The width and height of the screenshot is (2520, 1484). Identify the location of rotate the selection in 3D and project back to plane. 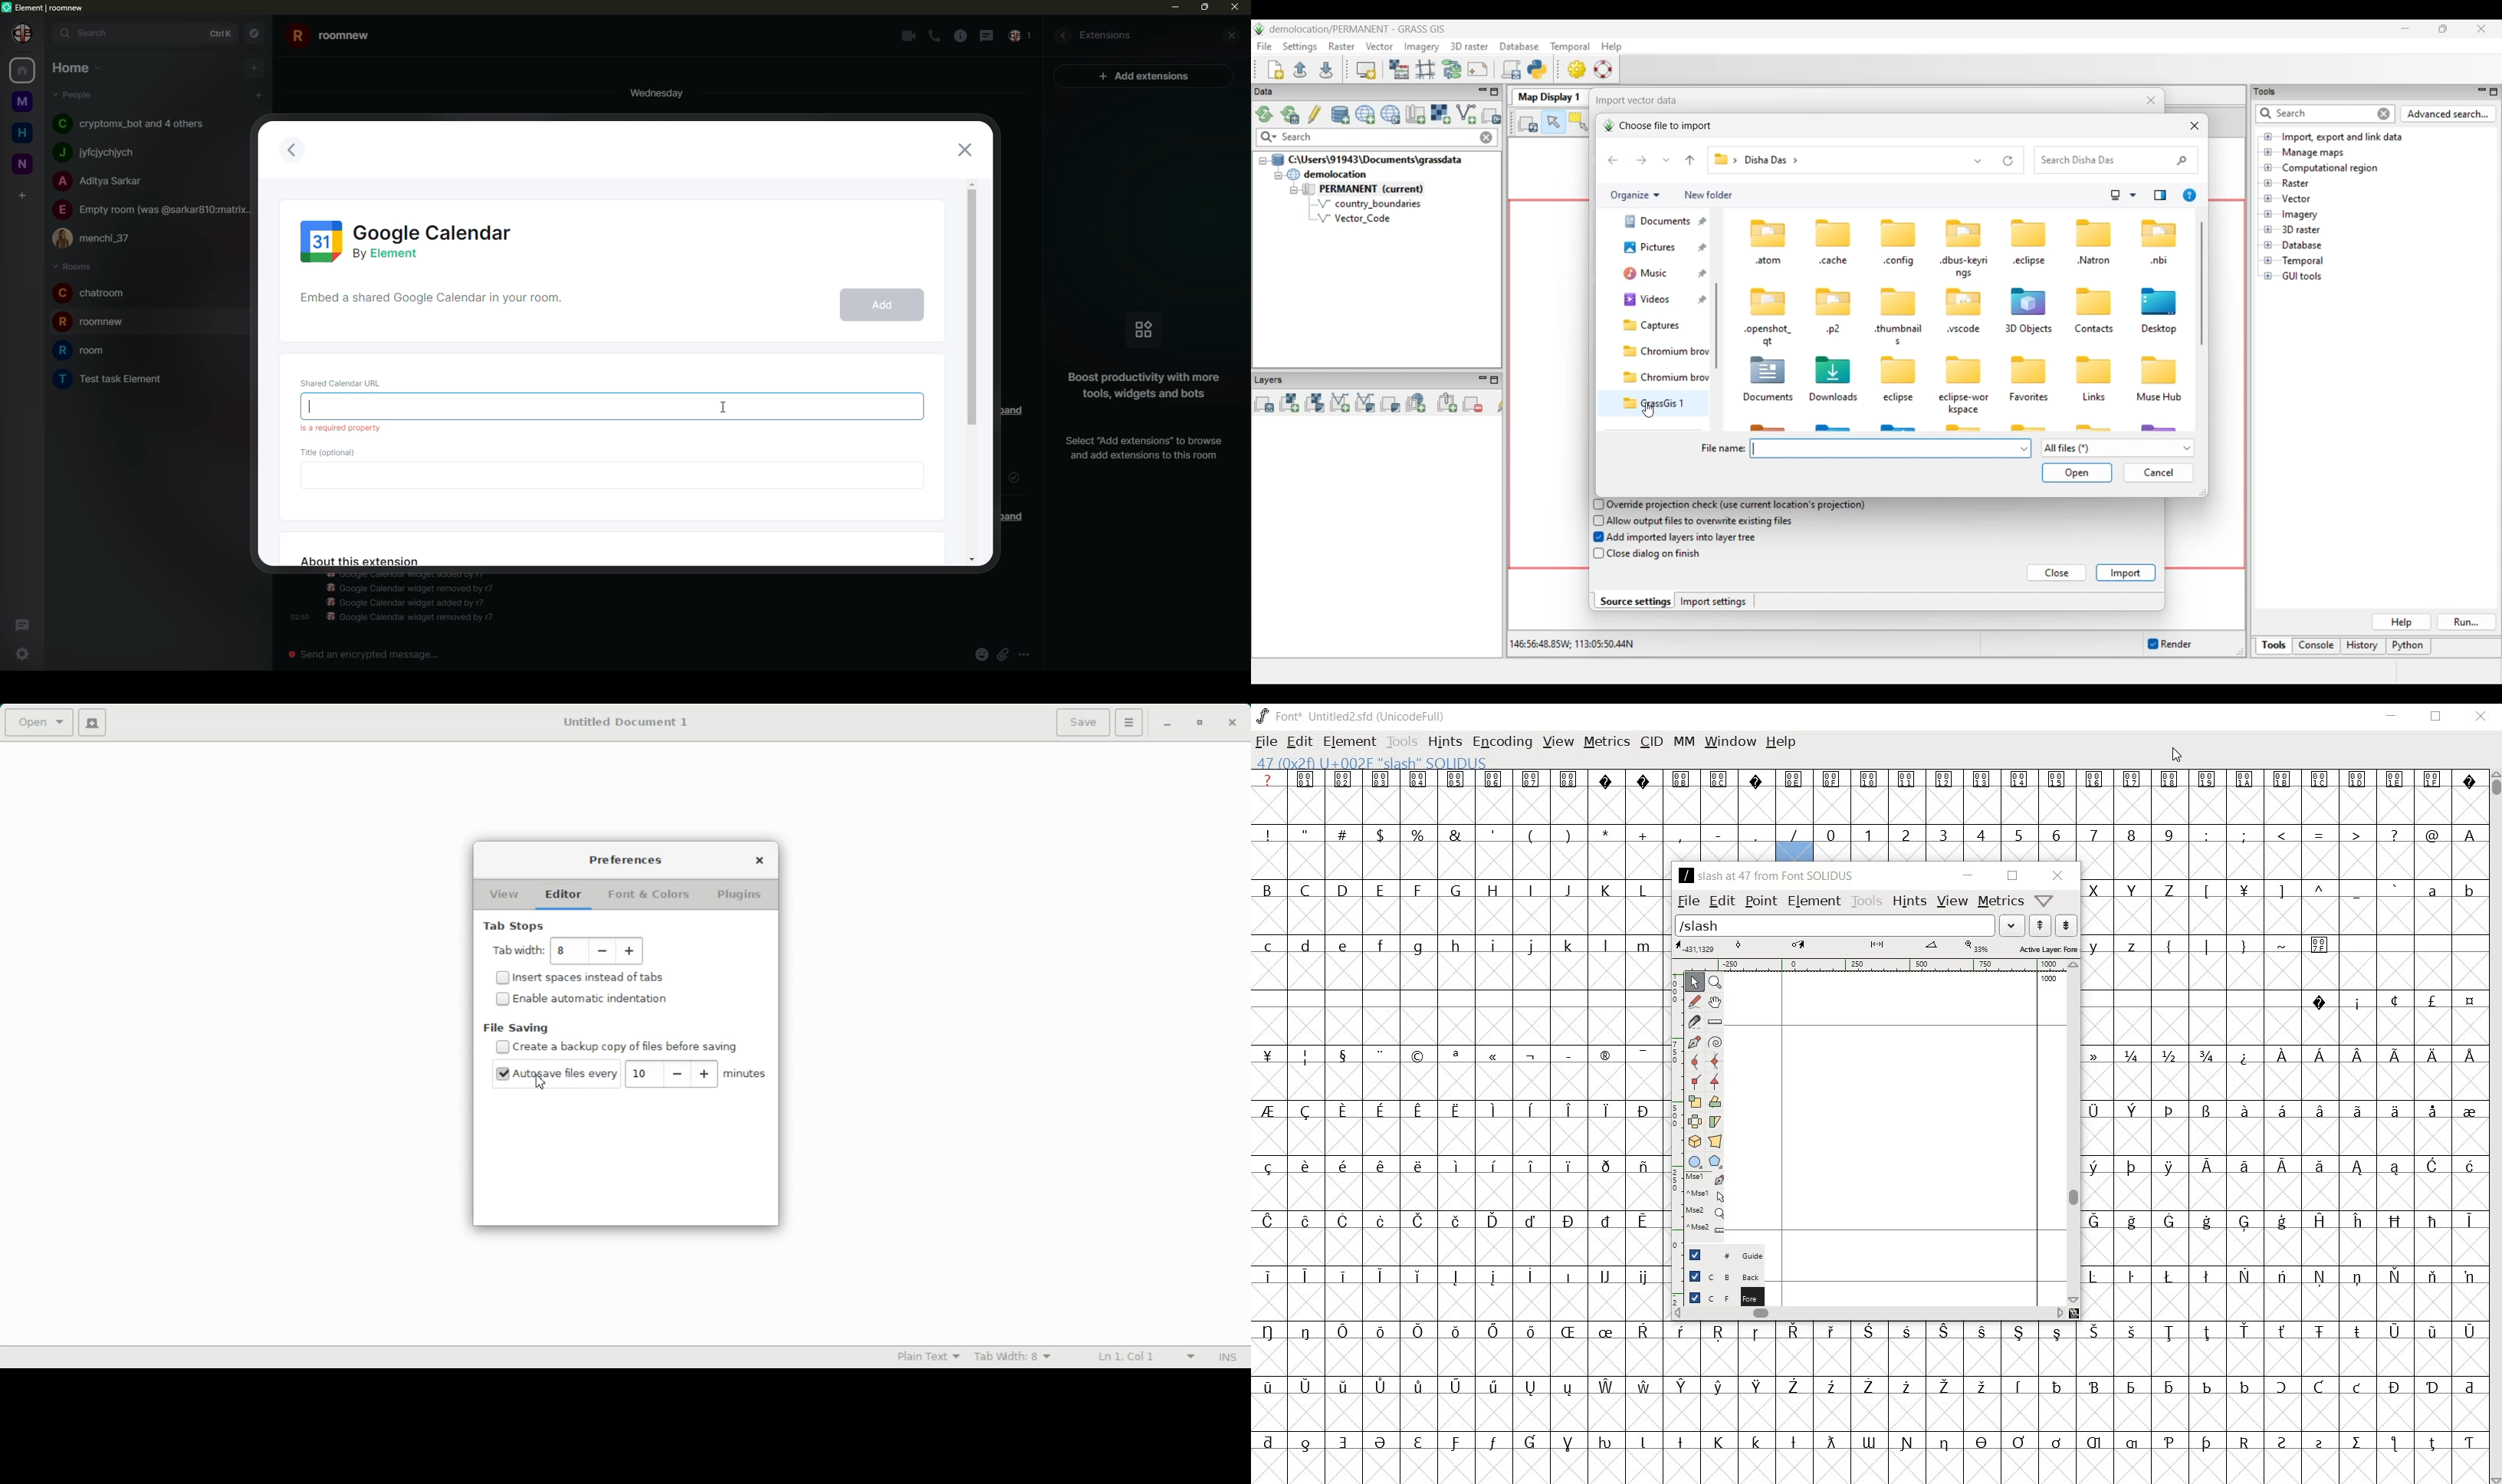
(1695, 1142).